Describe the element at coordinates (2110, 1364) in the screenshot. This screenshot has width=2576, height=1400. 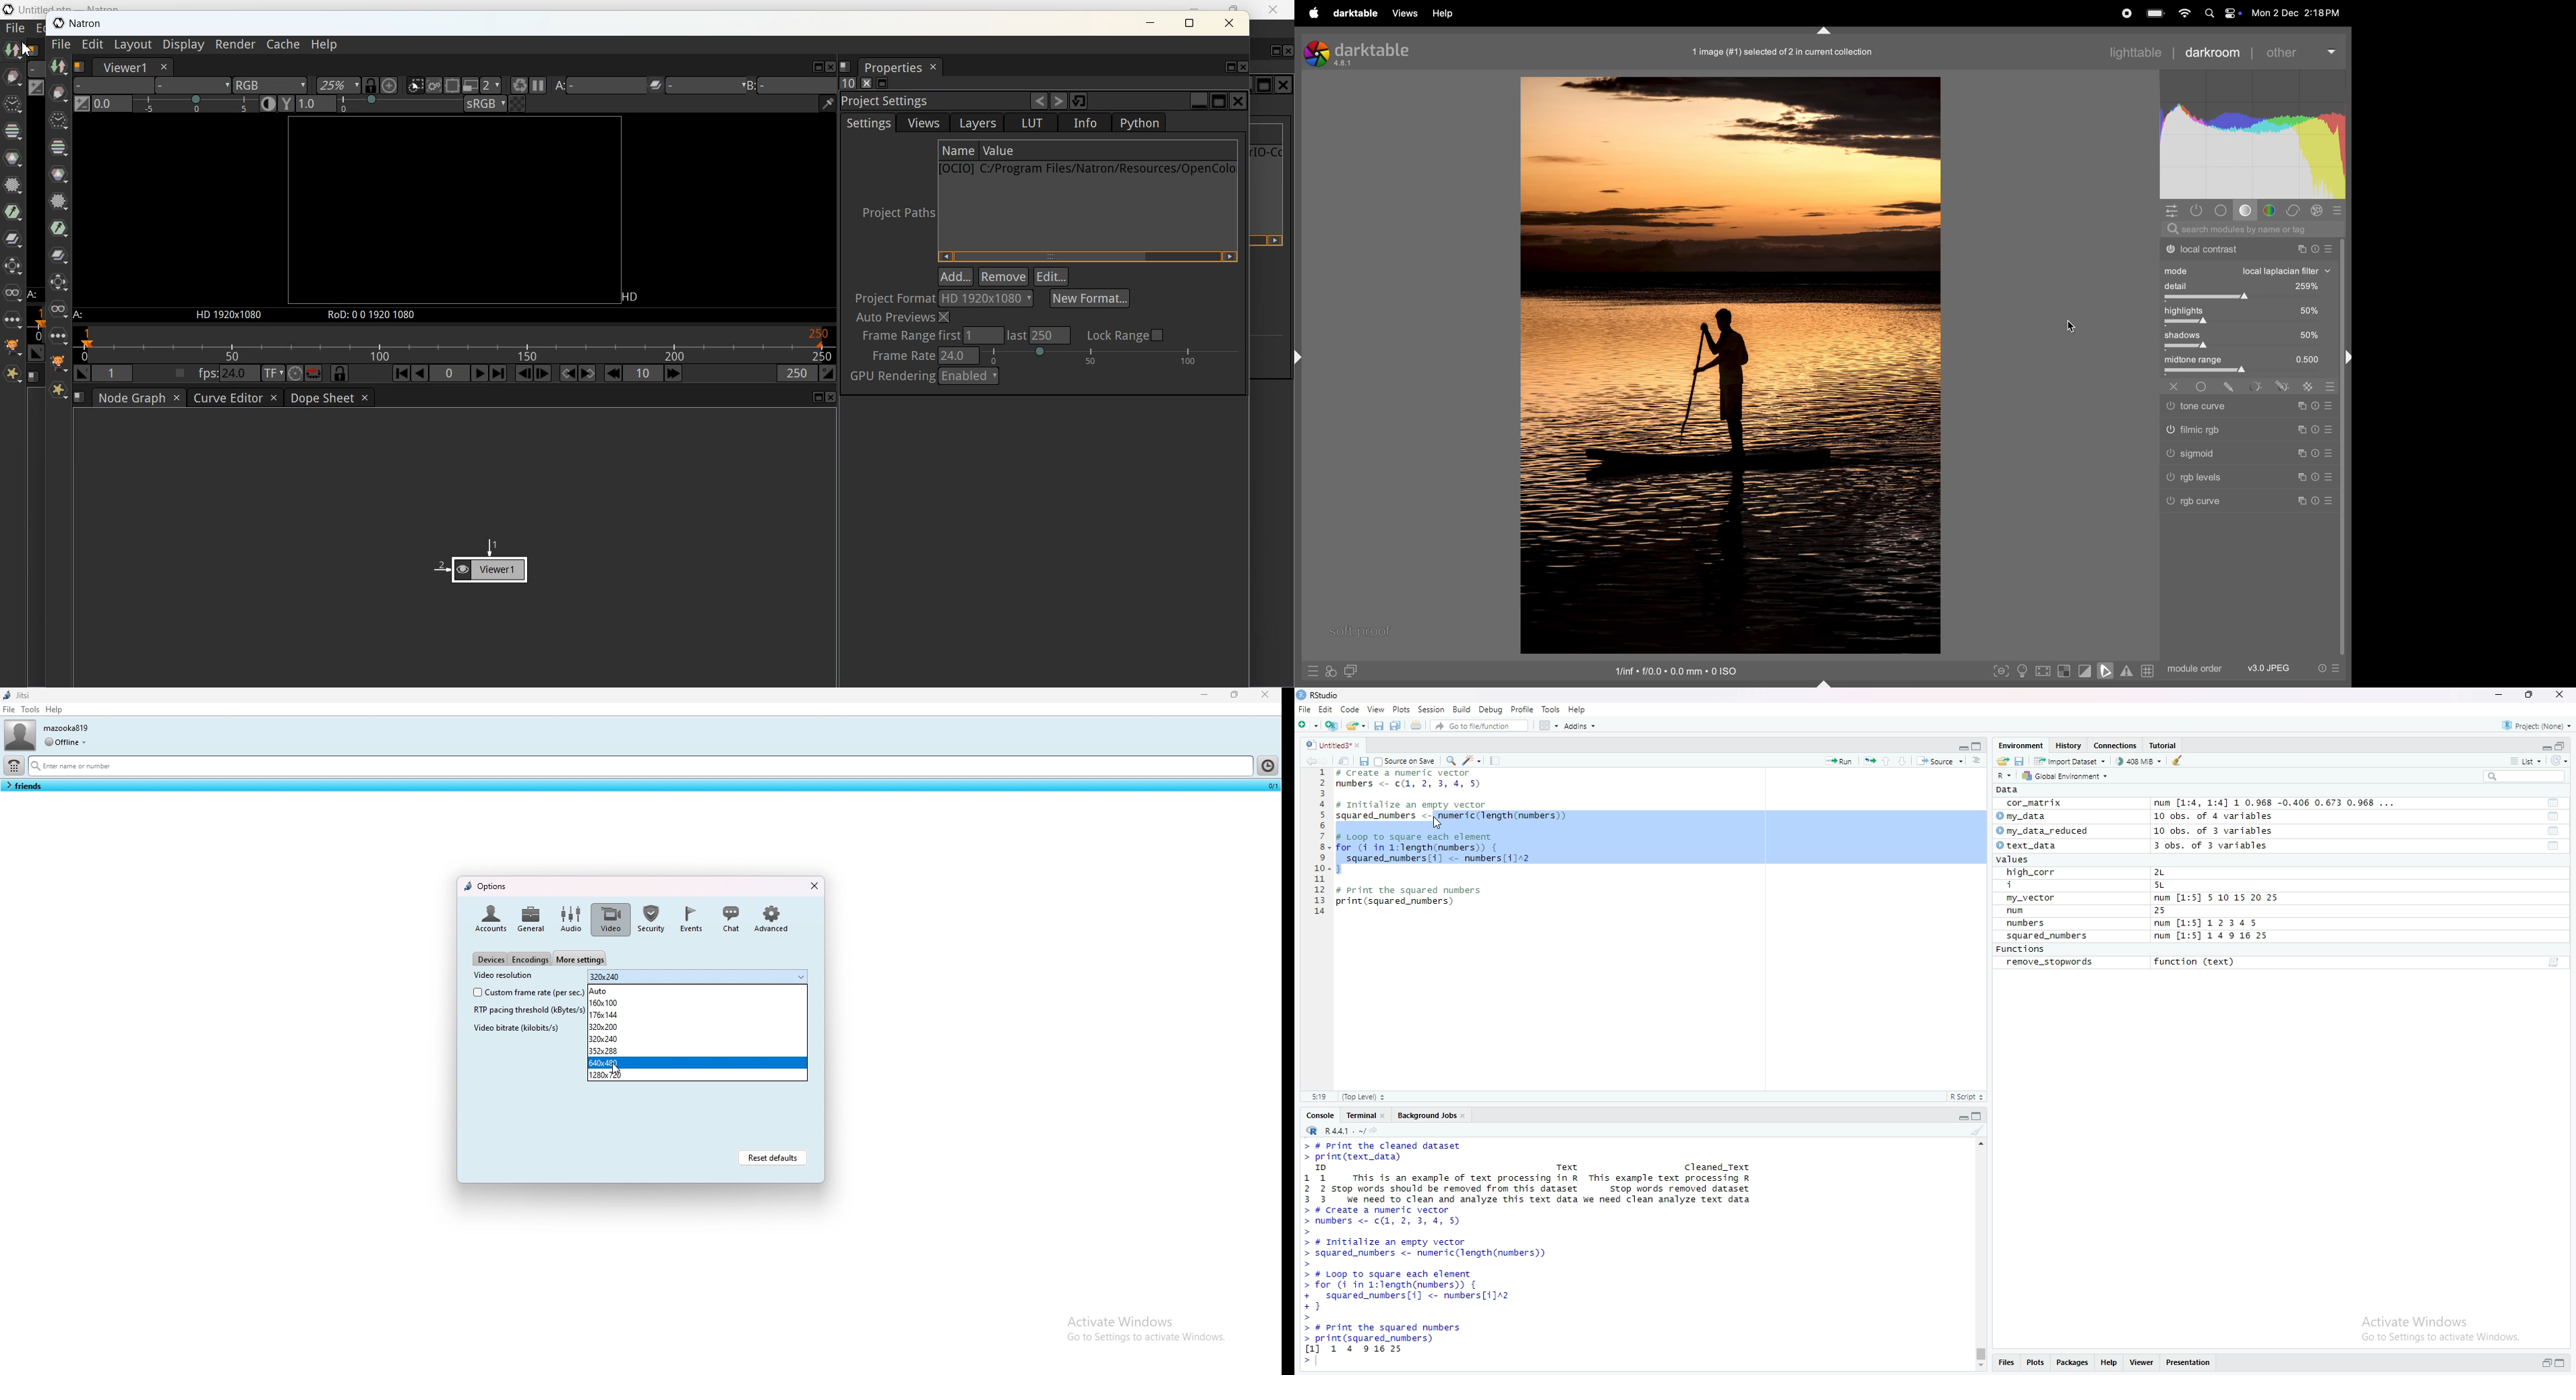
I see `Help` at that location.